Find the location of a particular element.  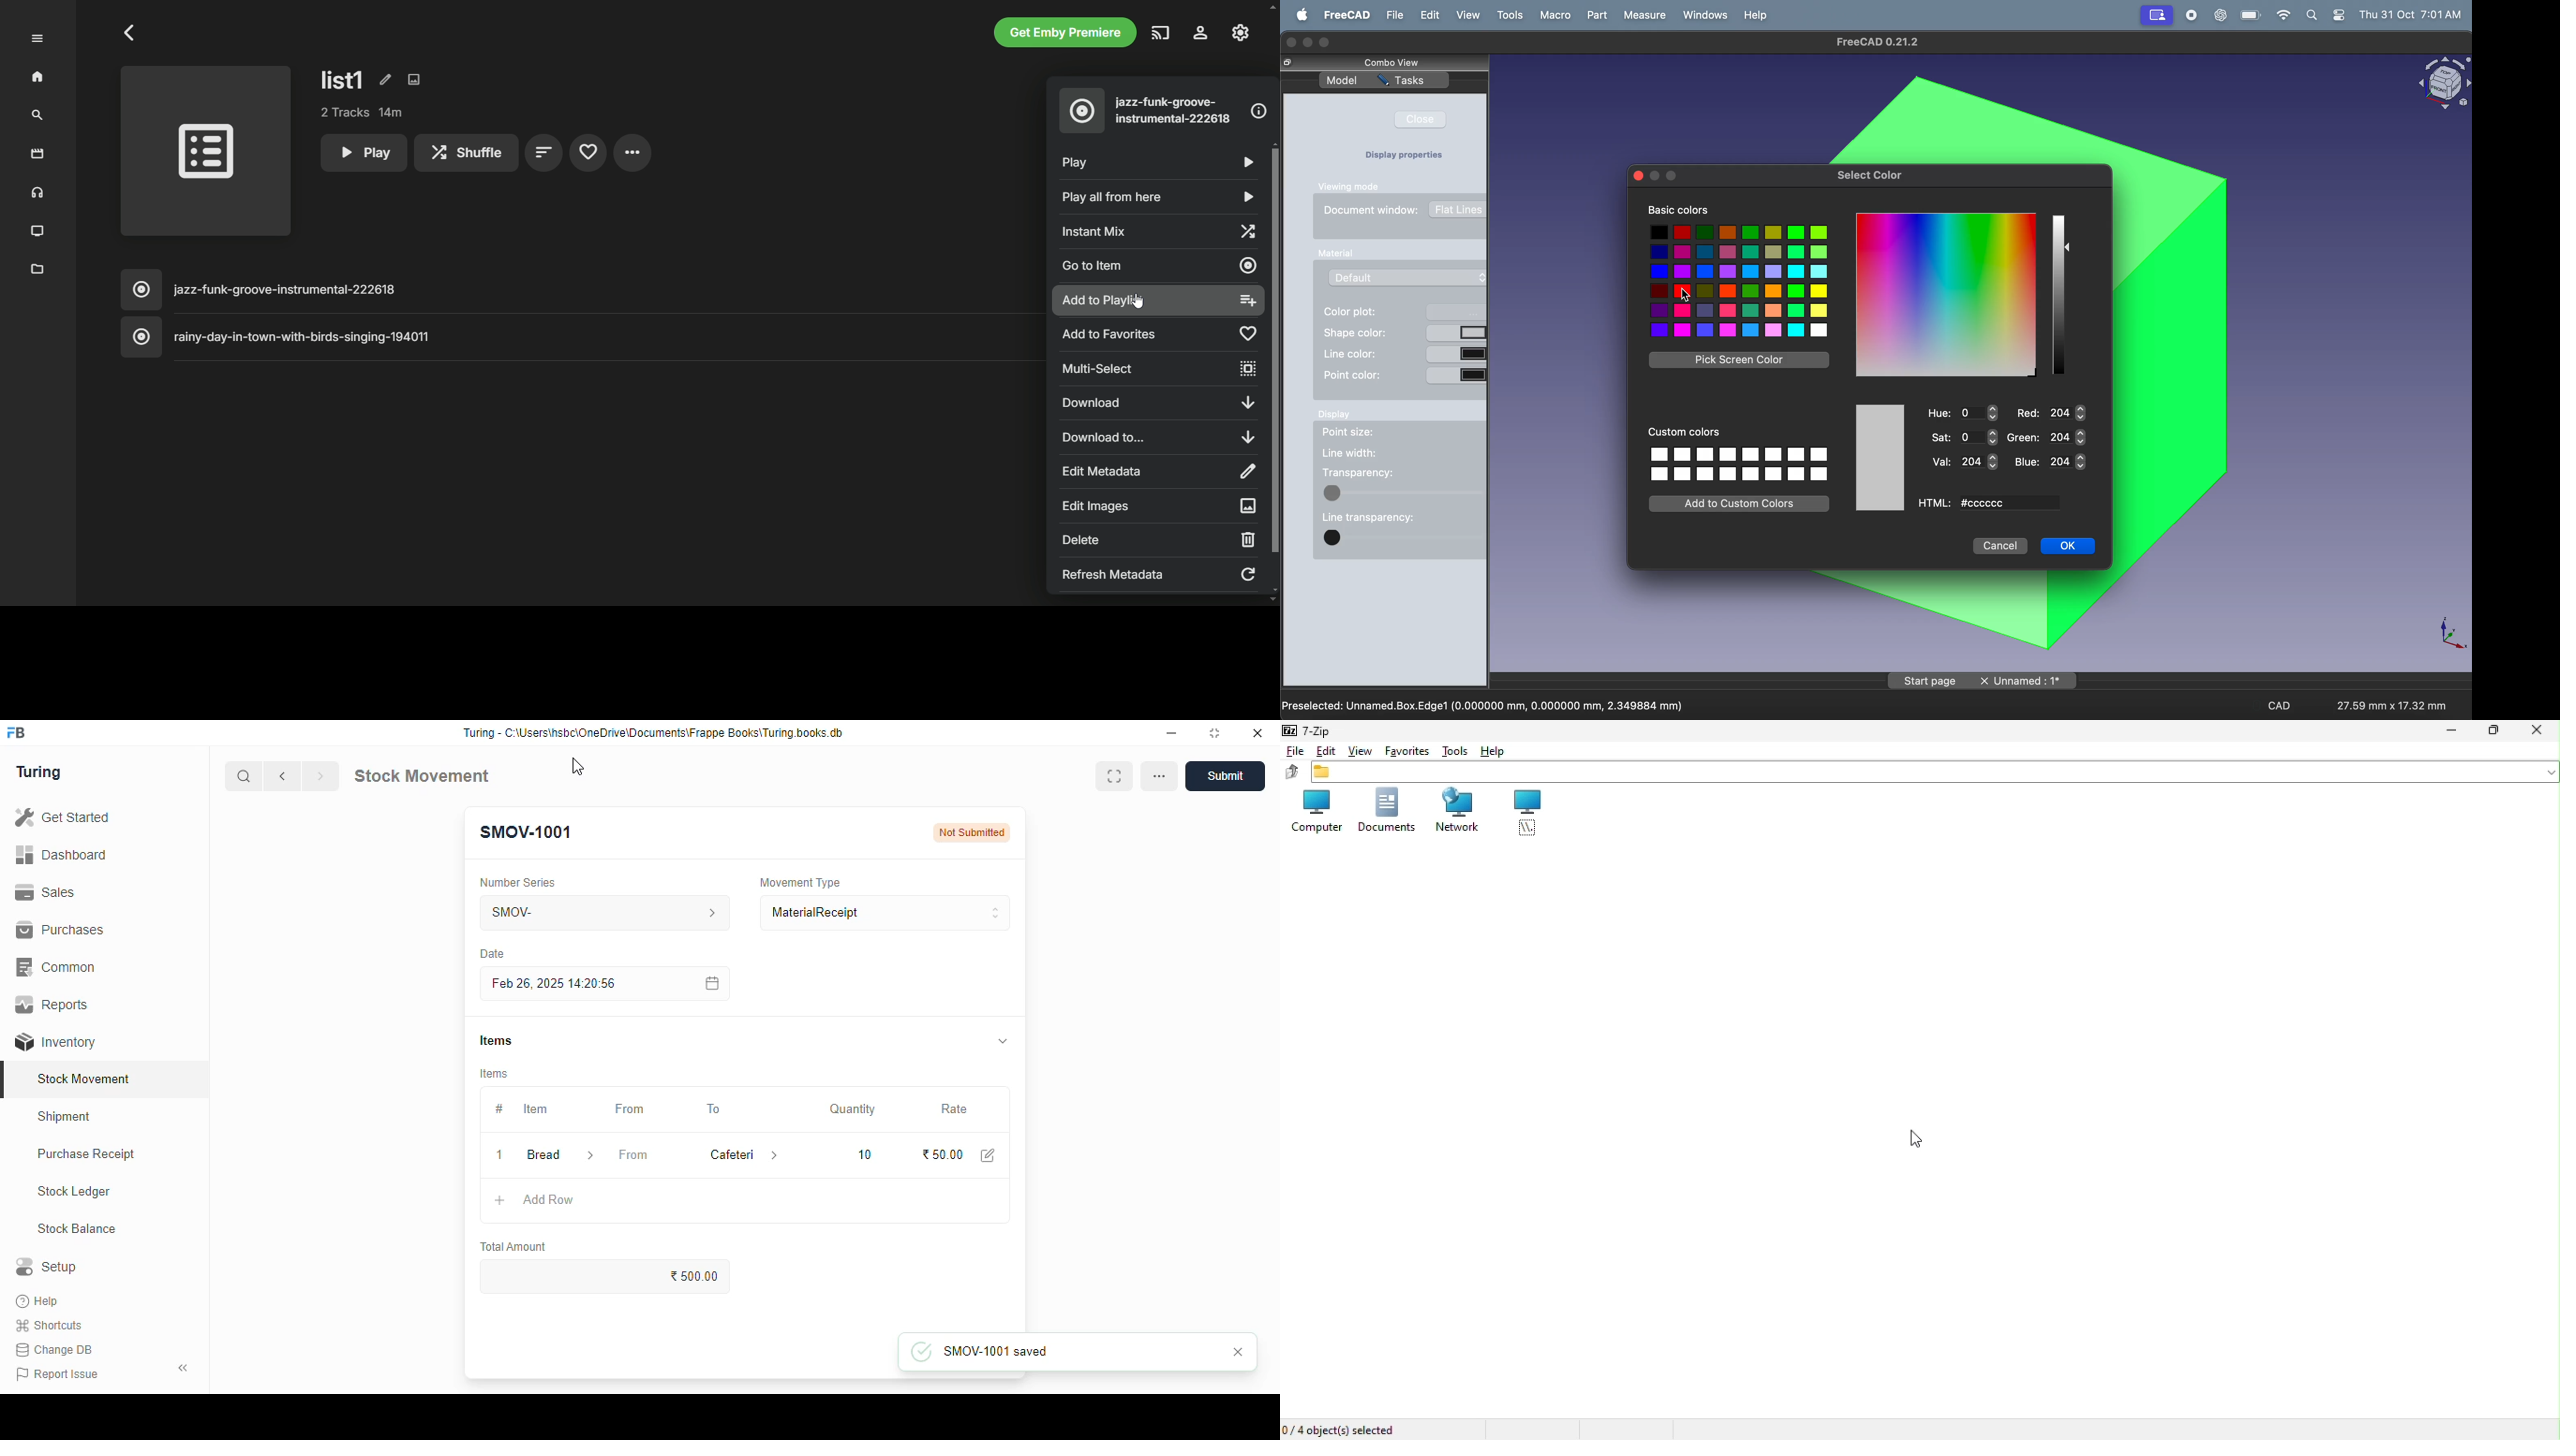

SMOV-1001 saved is located at coordinates (1030, 1352).